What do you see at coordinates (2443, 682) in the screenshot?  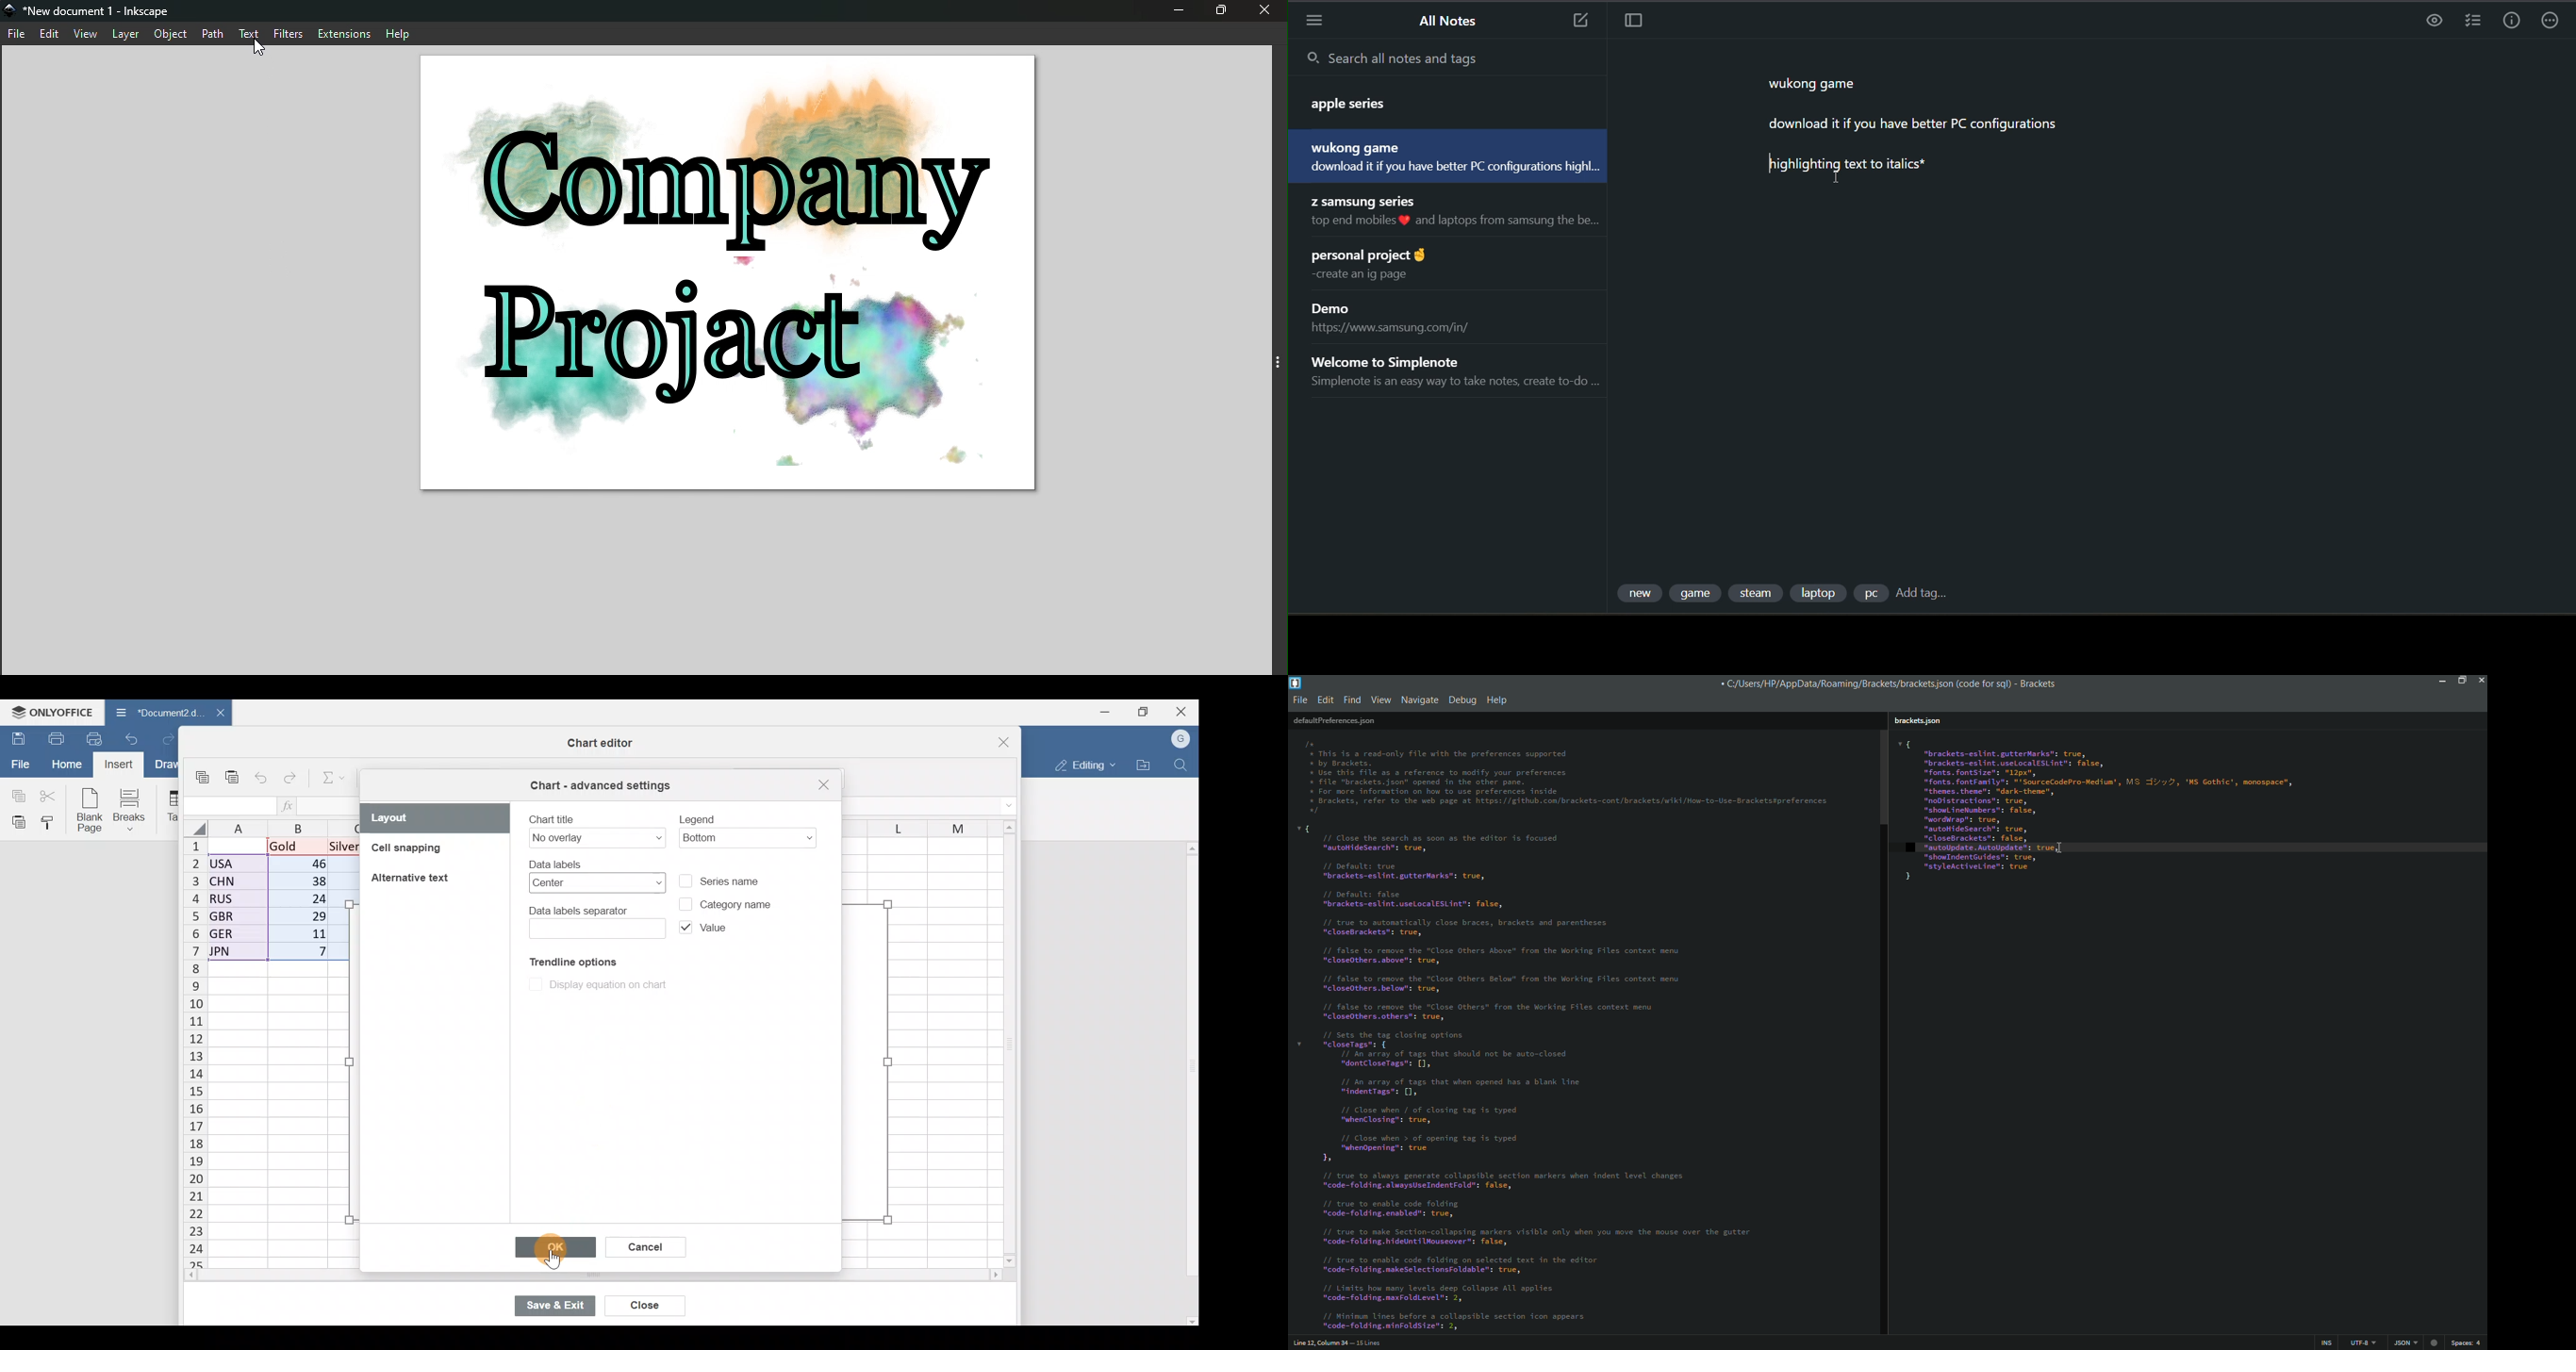 I see `minimize` at bounding box center [2443, 682].